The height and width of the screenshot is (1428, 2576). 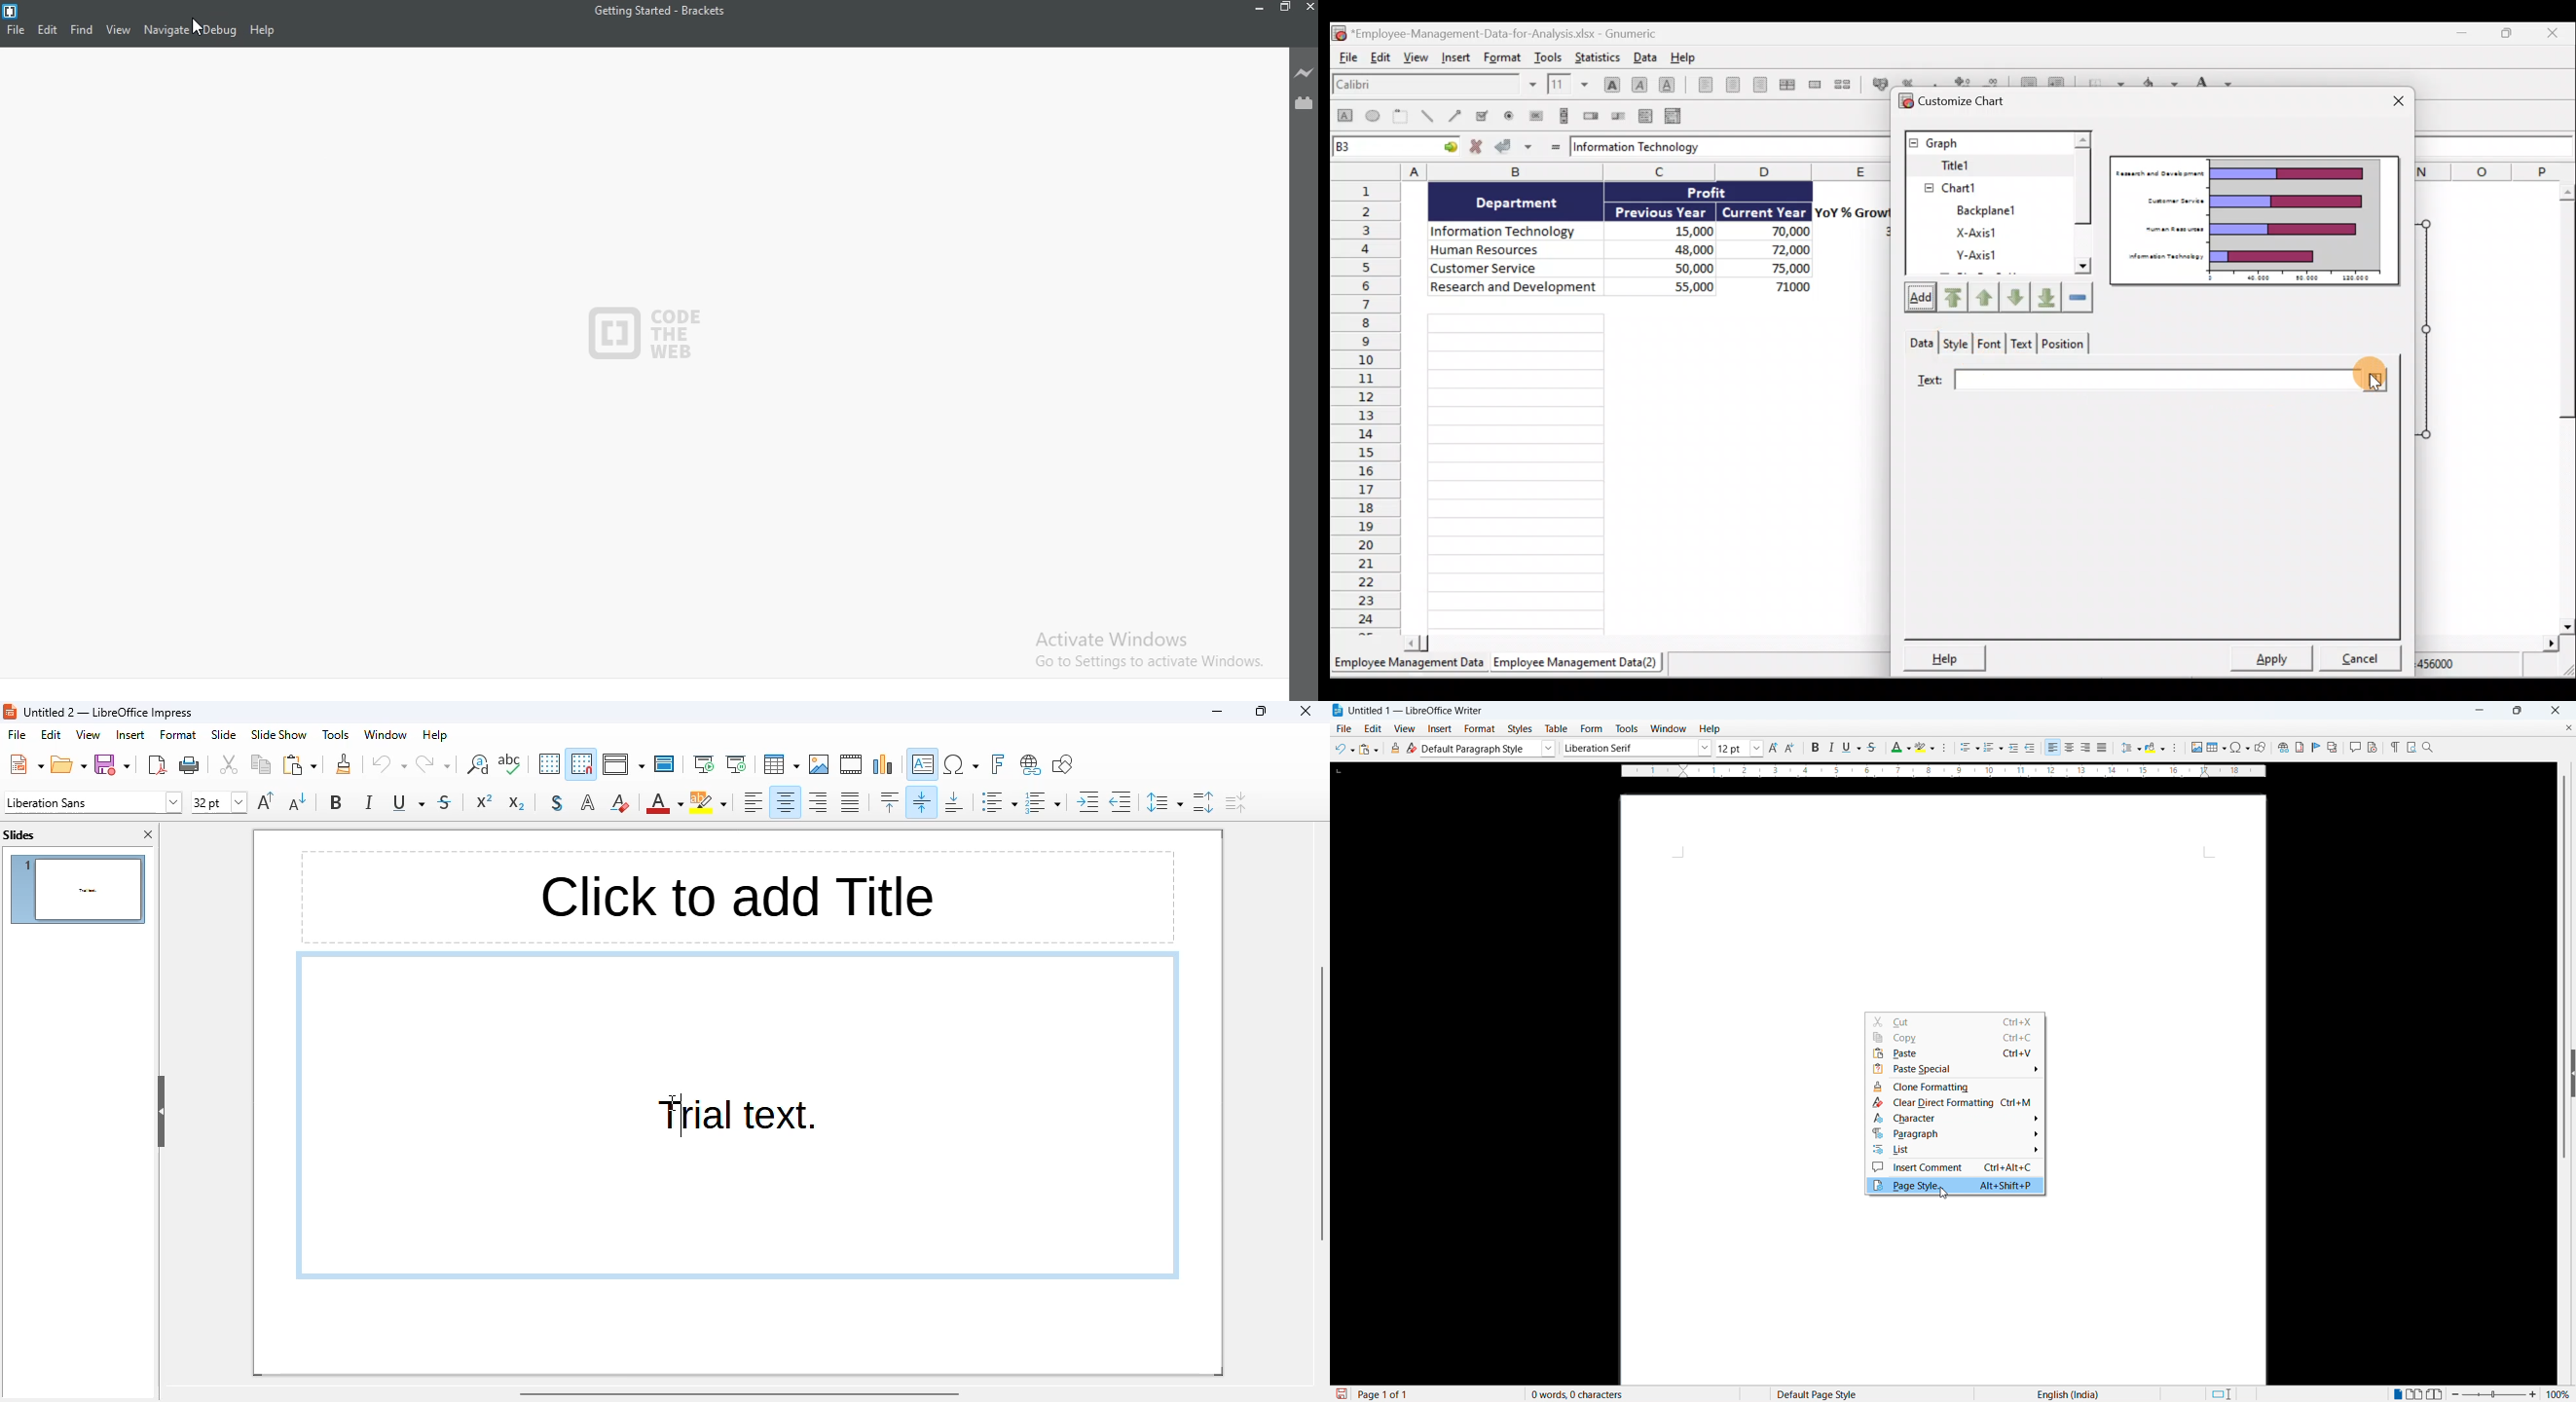 I want to click on File, so click(x=15, y=30).